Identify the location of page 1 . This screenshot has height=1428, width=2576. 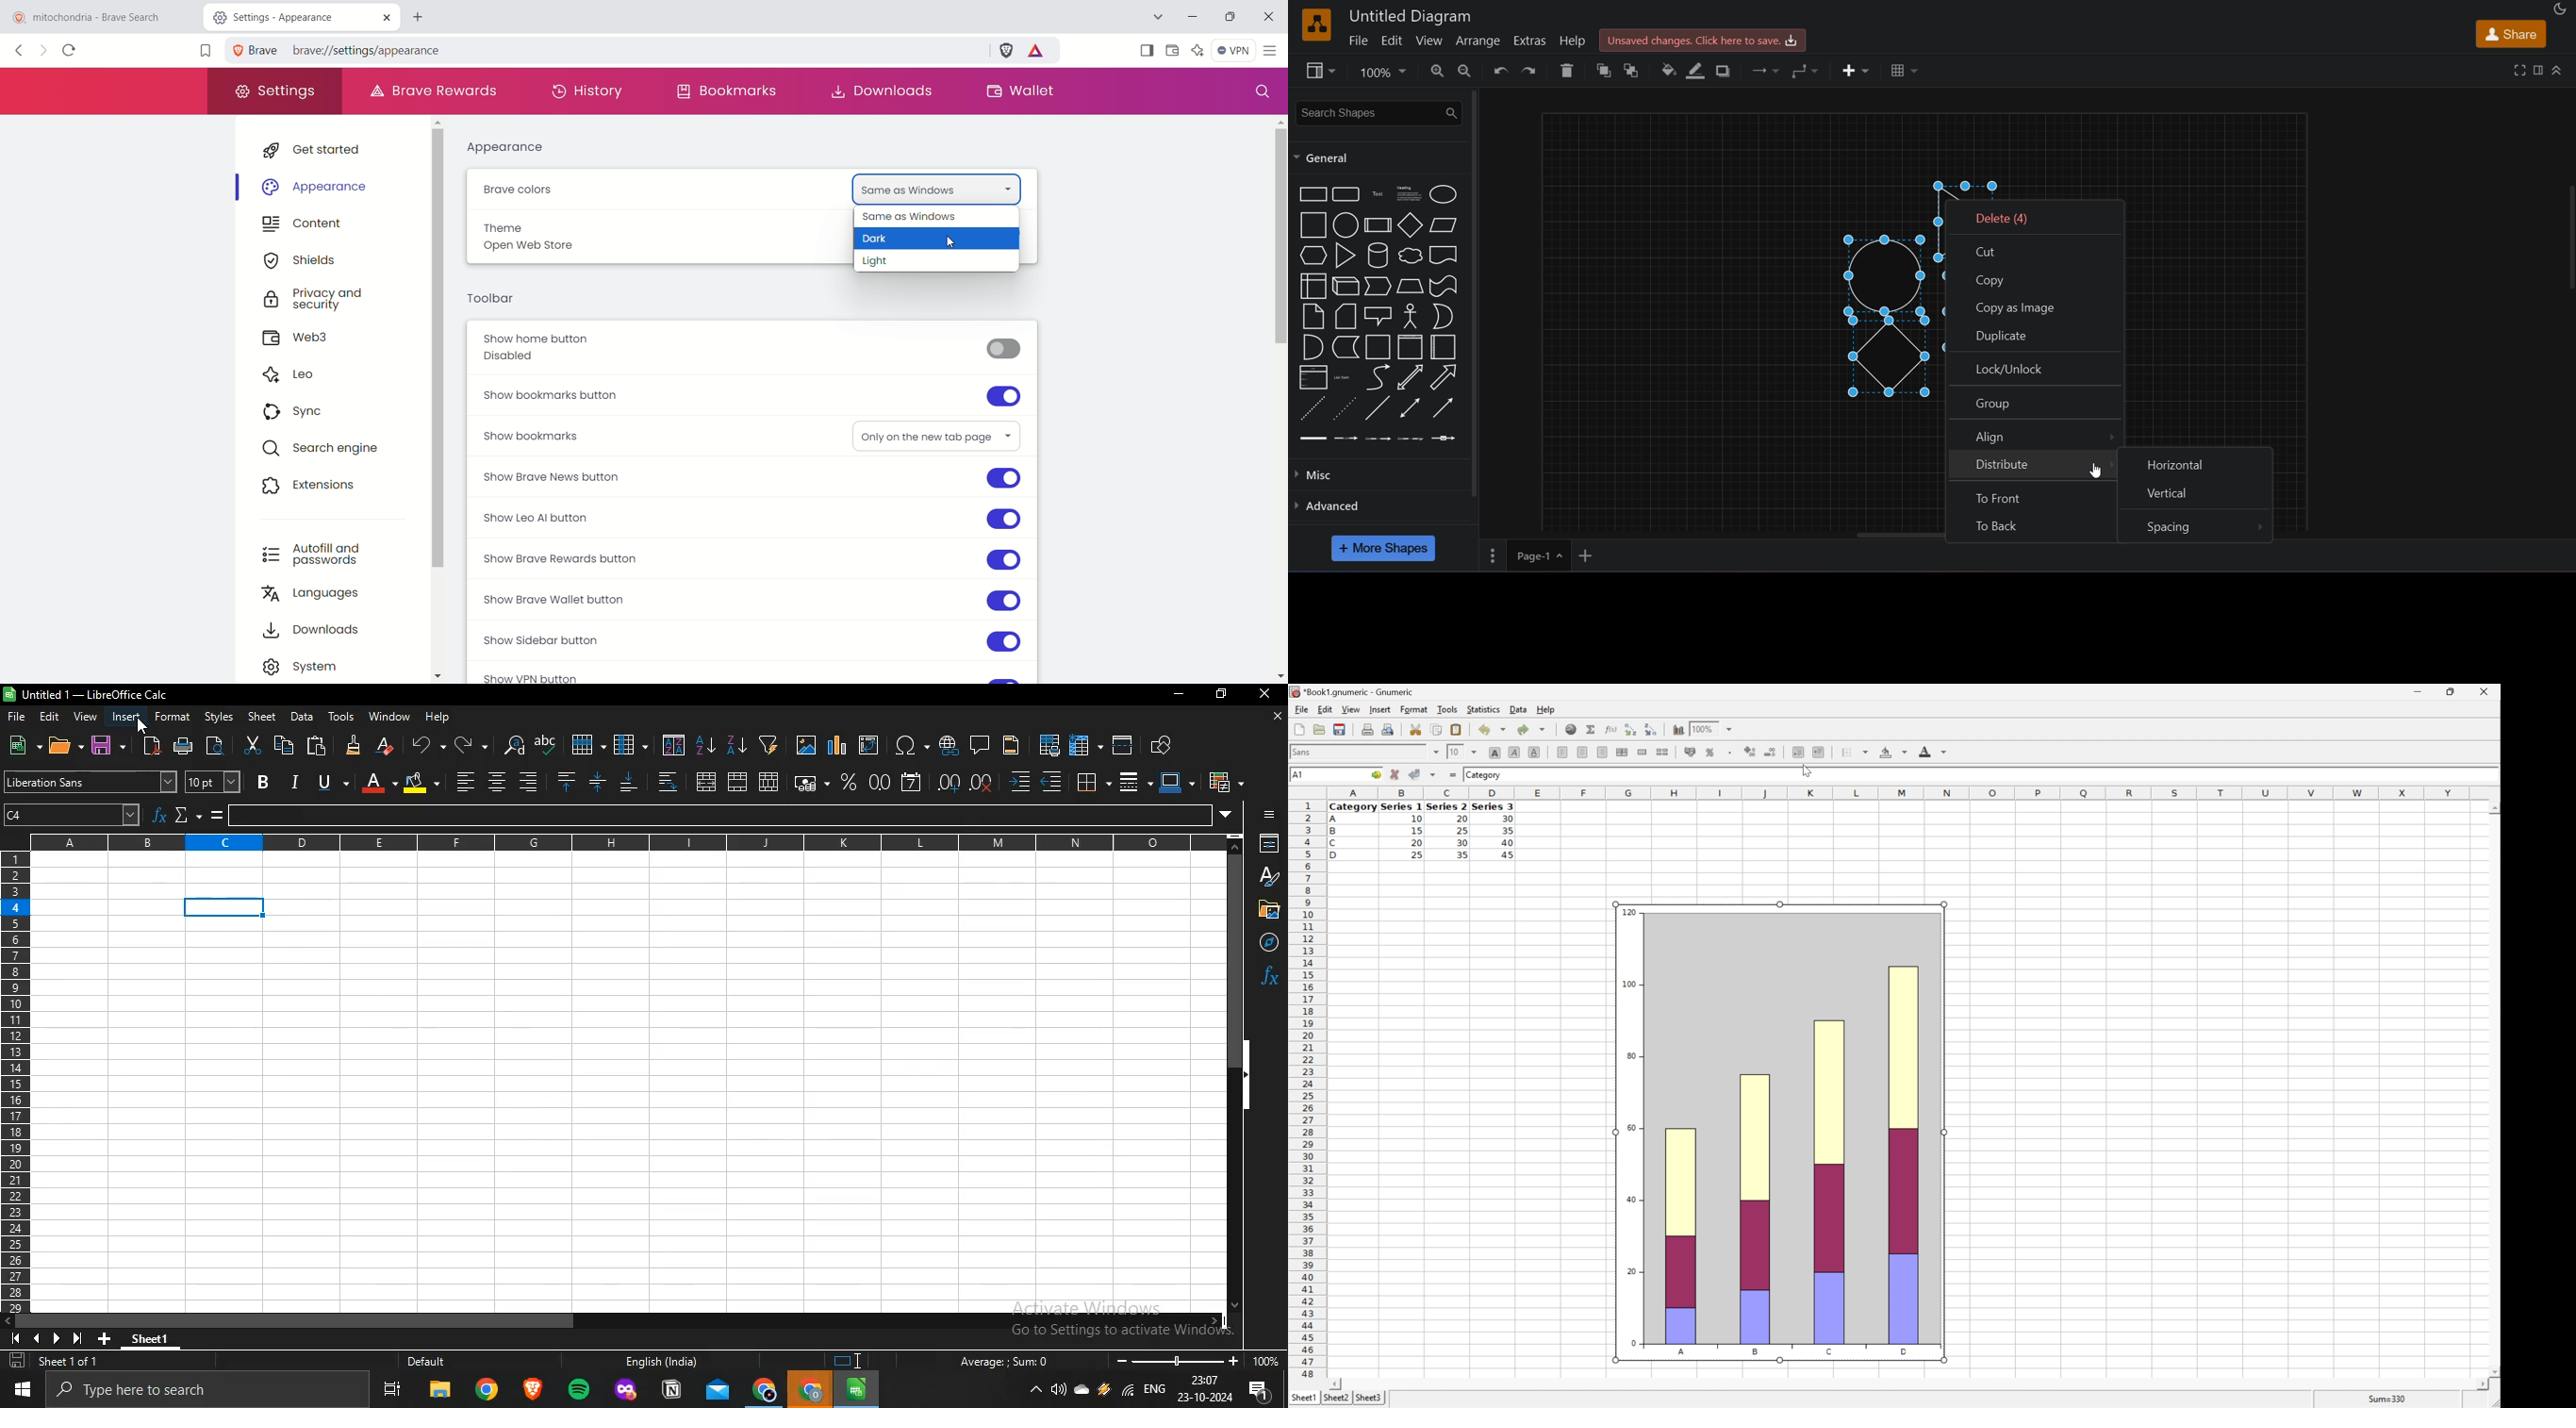
(1524, 554).